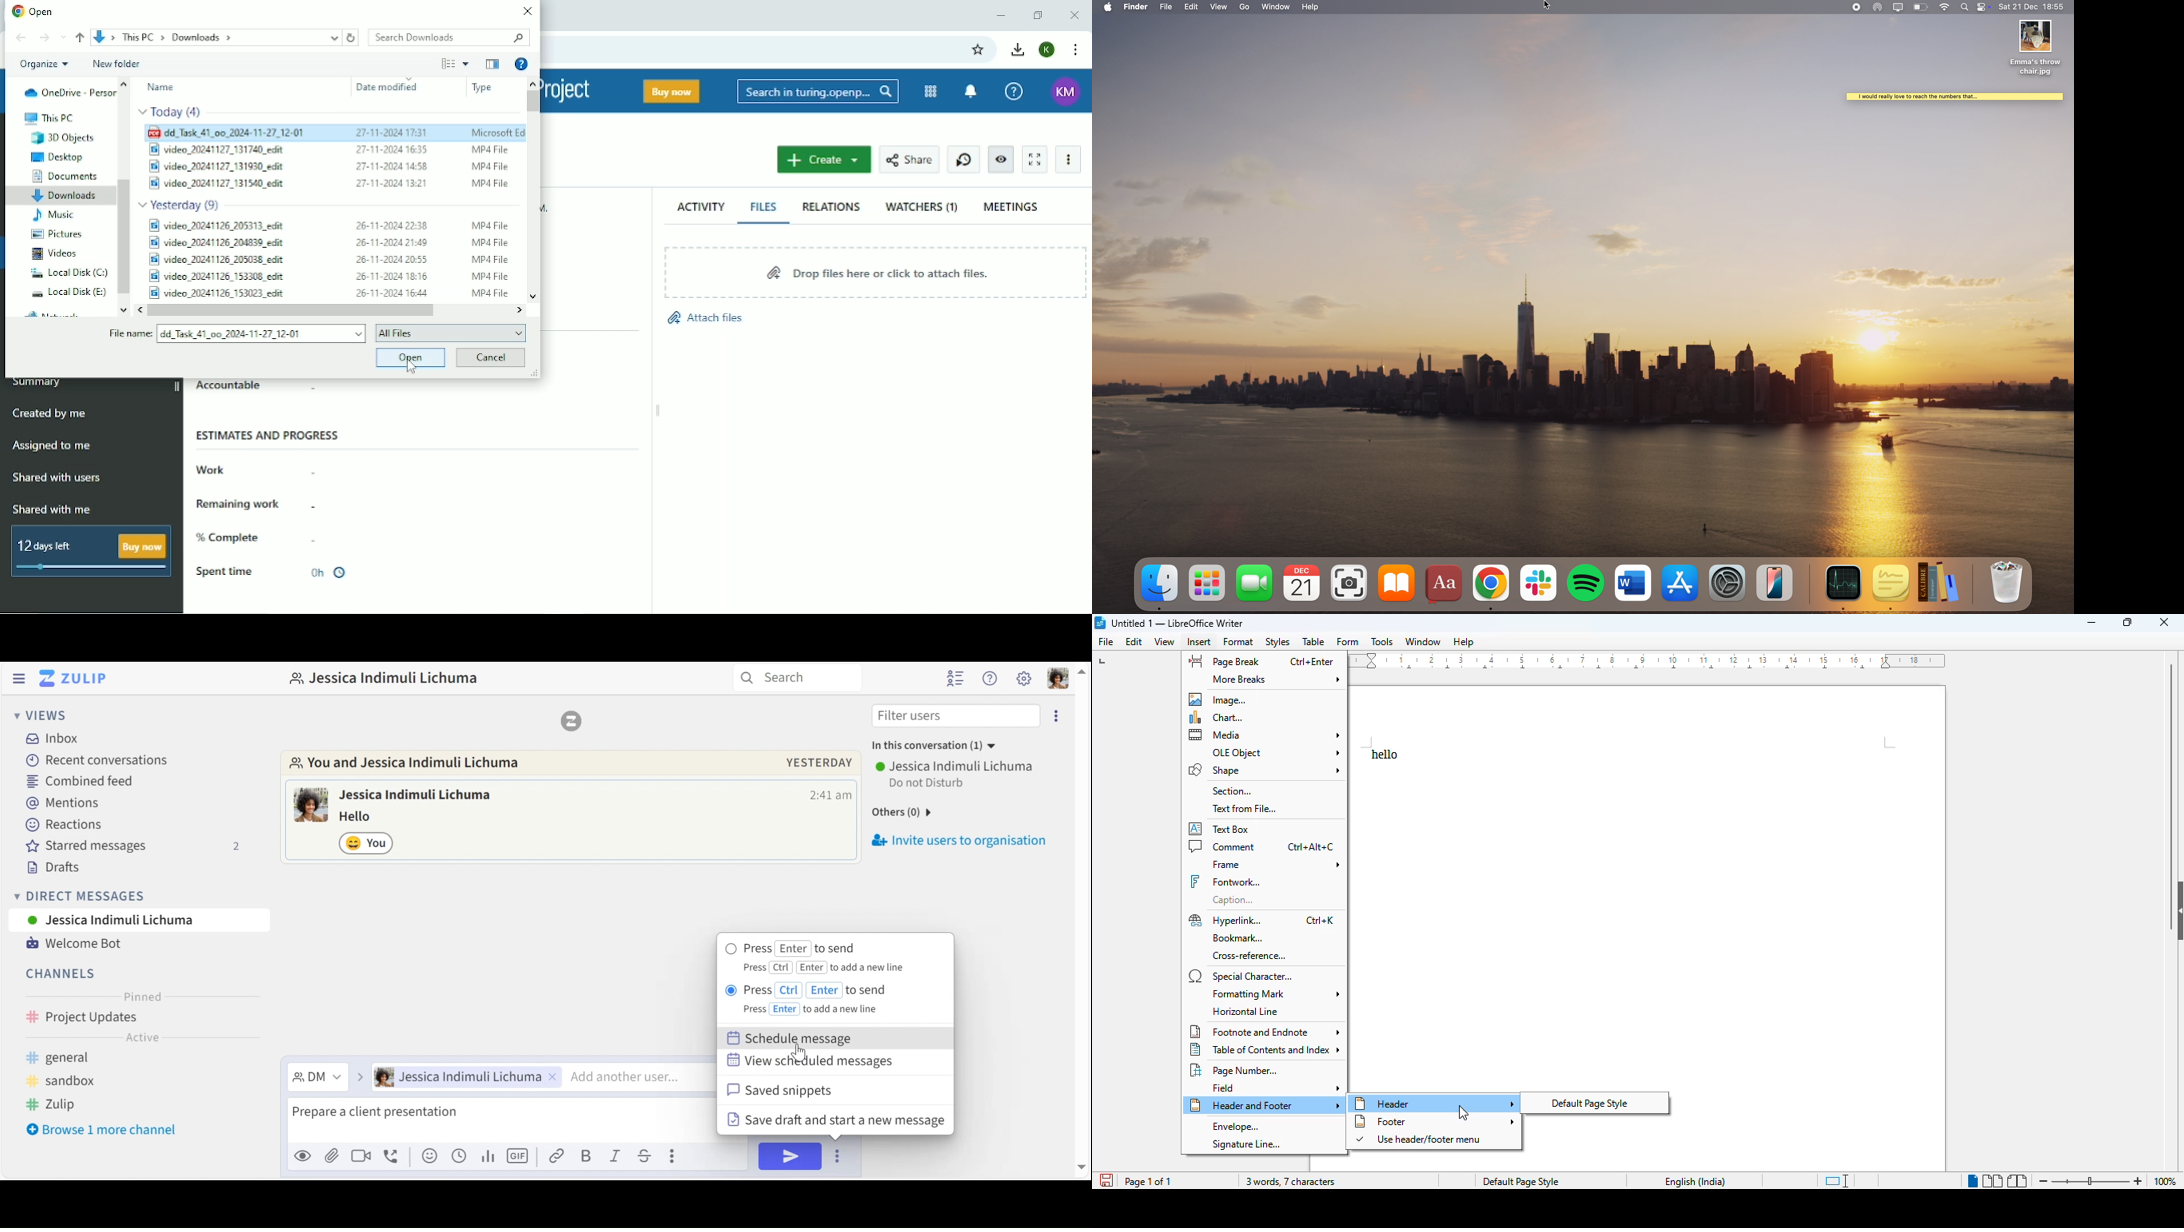 The image size is (2184, 1232). What do you see at coordinates (616, 1156) in the screenshot?
I see `Italics` at bounding box center [616, 1156].